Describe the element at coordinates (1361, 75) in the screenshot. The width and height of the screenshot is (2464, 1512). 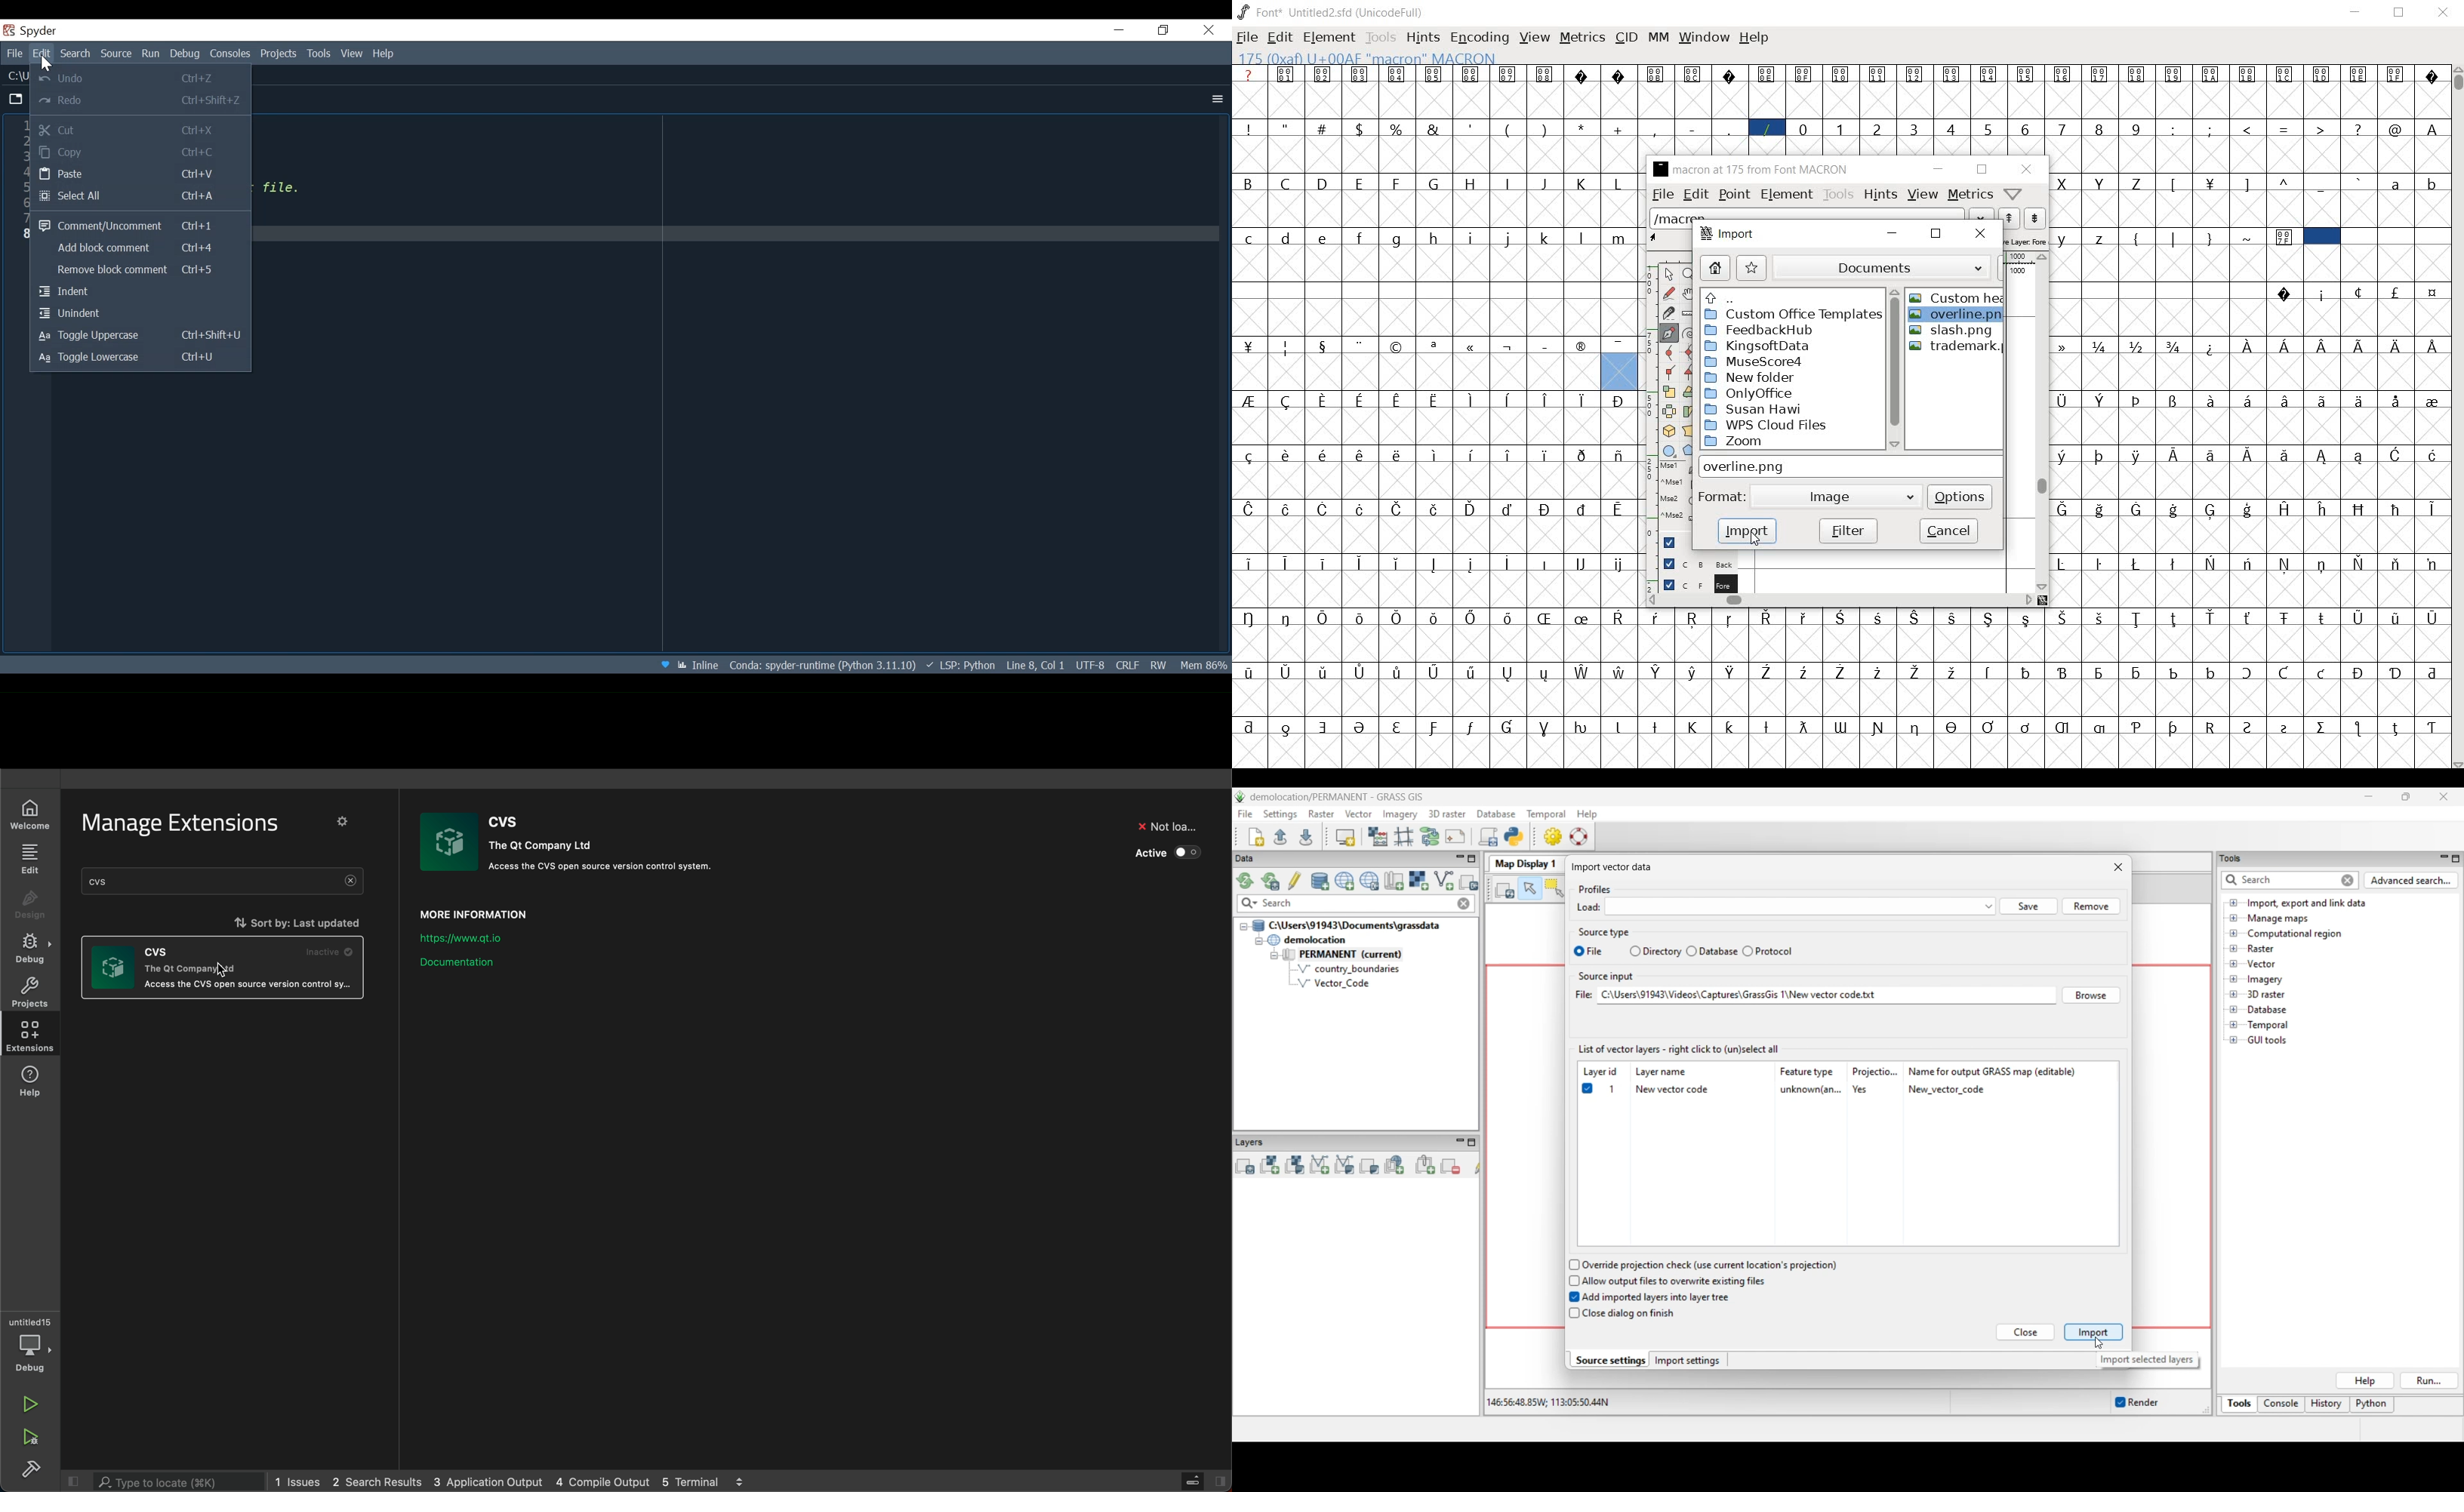
I see `Symbol` at that location.